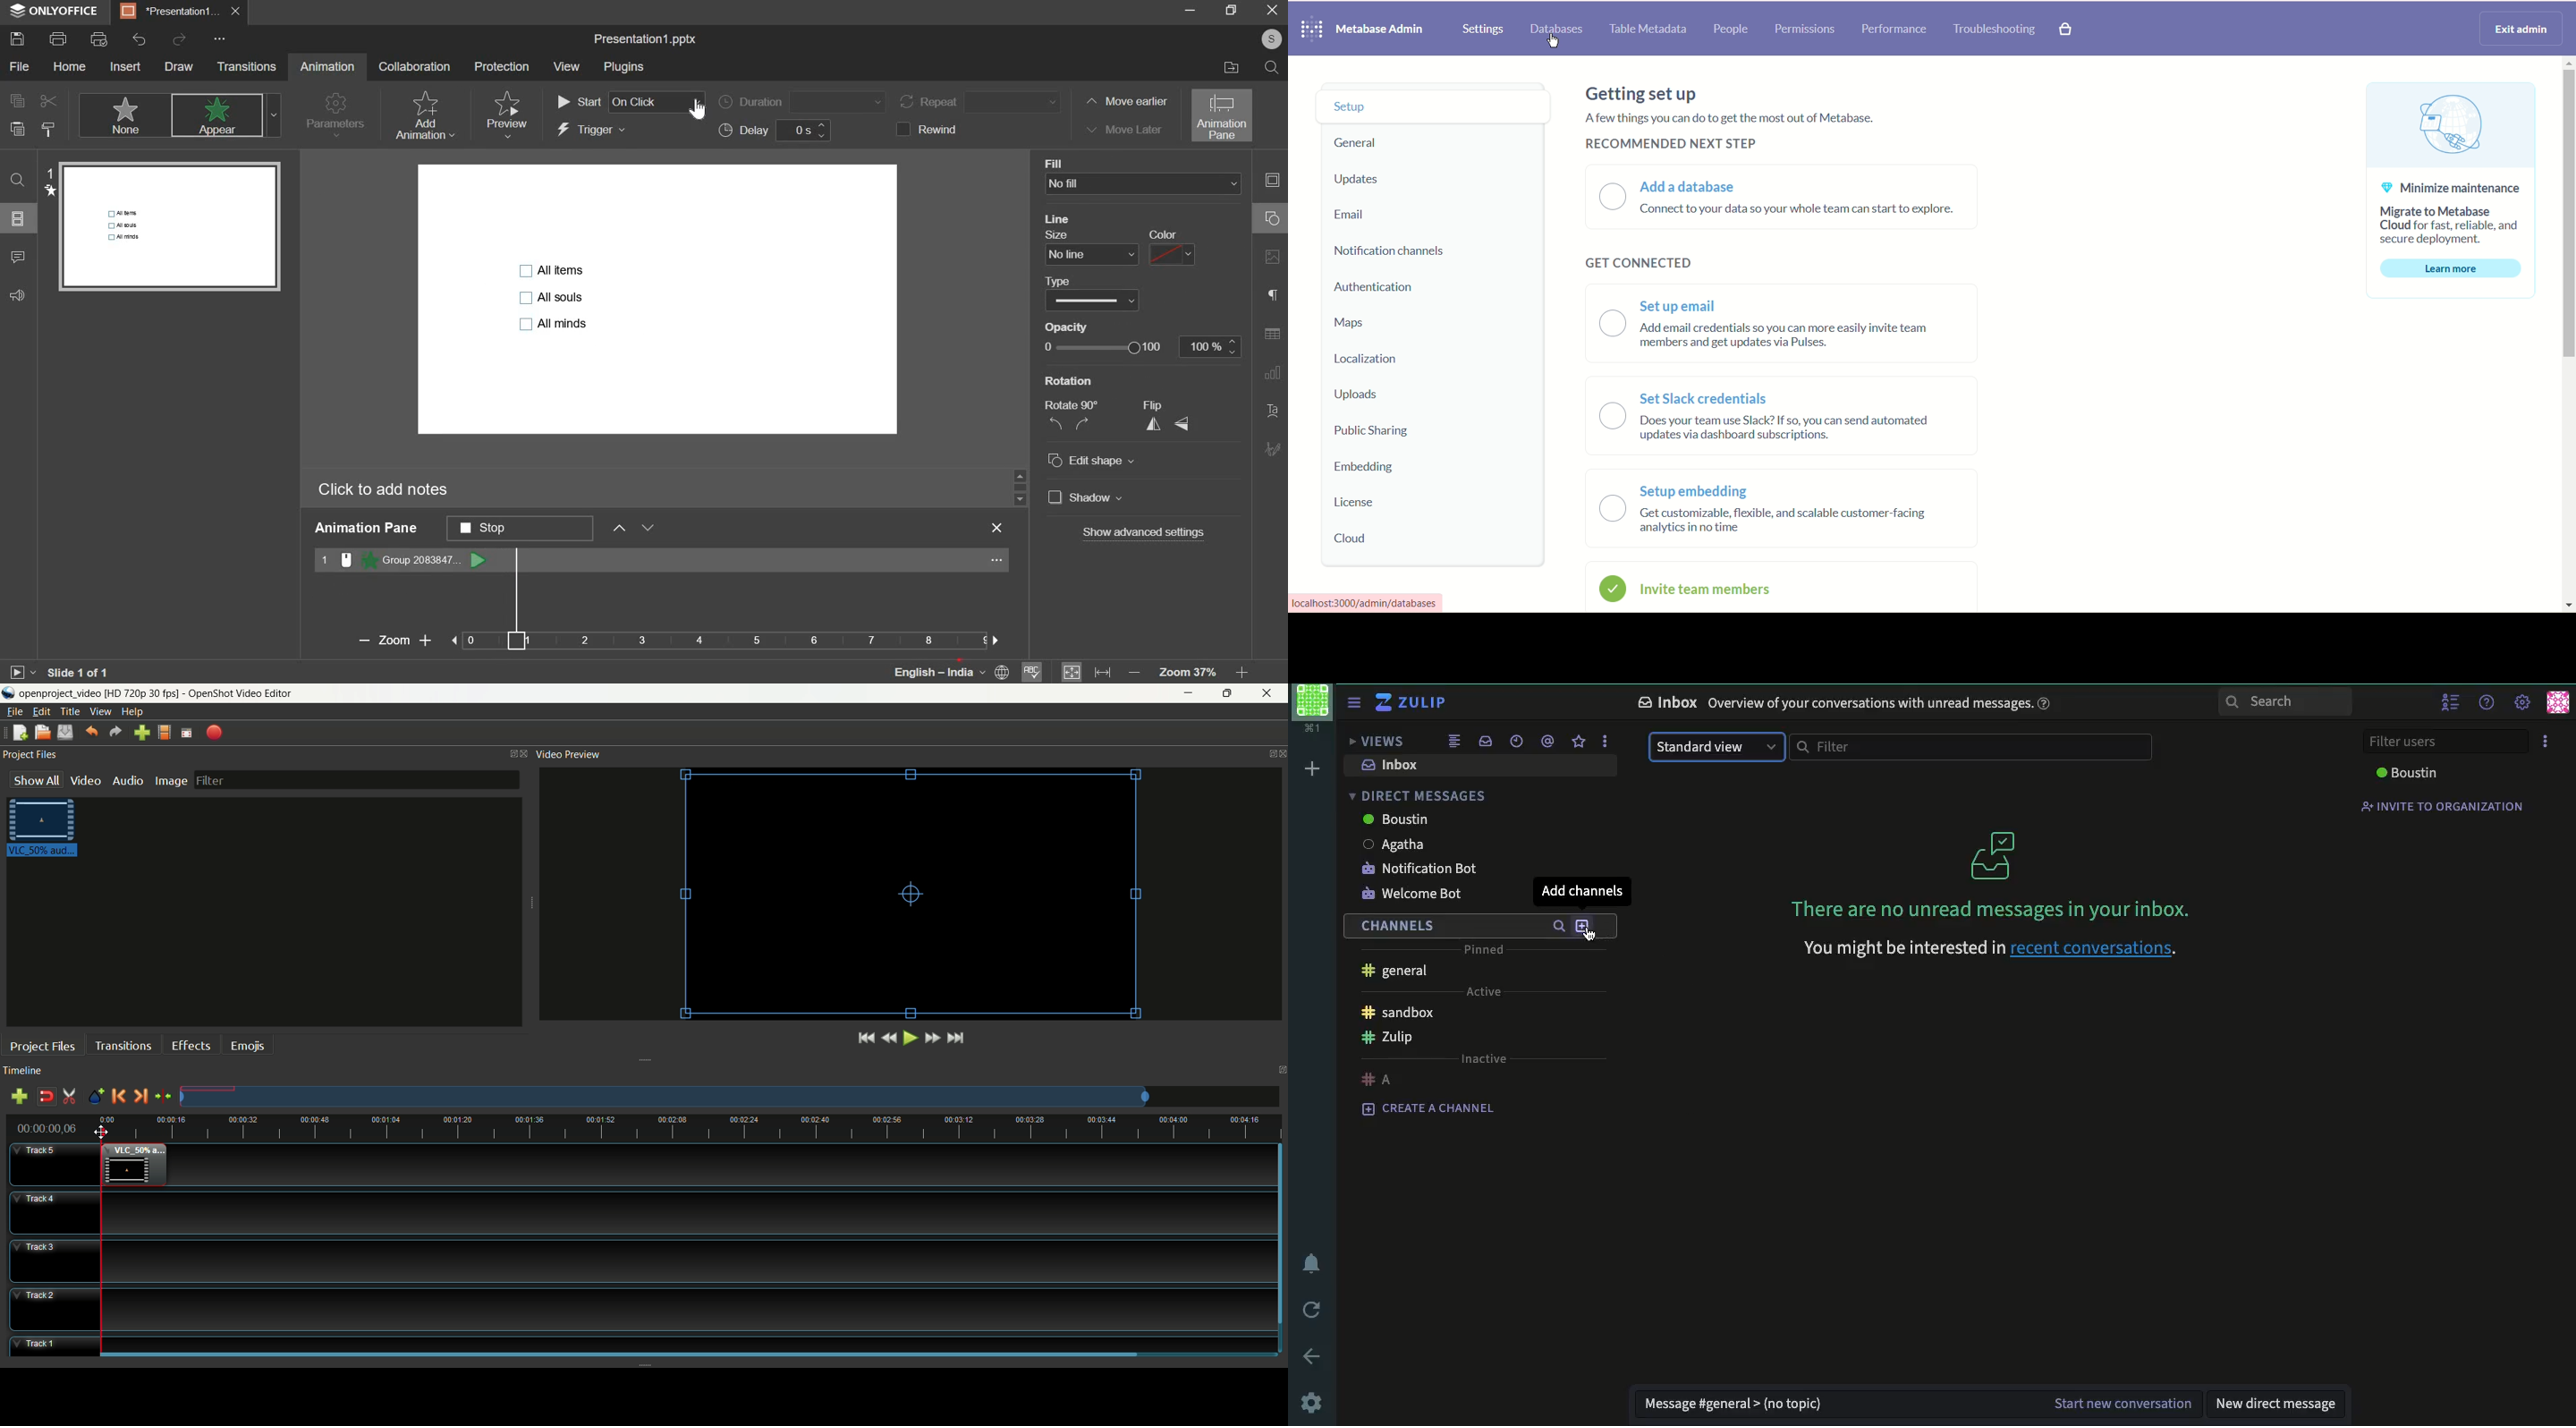 This screenshot has height=1428, width=2576. Describe the element at coordinates (123, 115) in the screenshot. I see `none` at that location.